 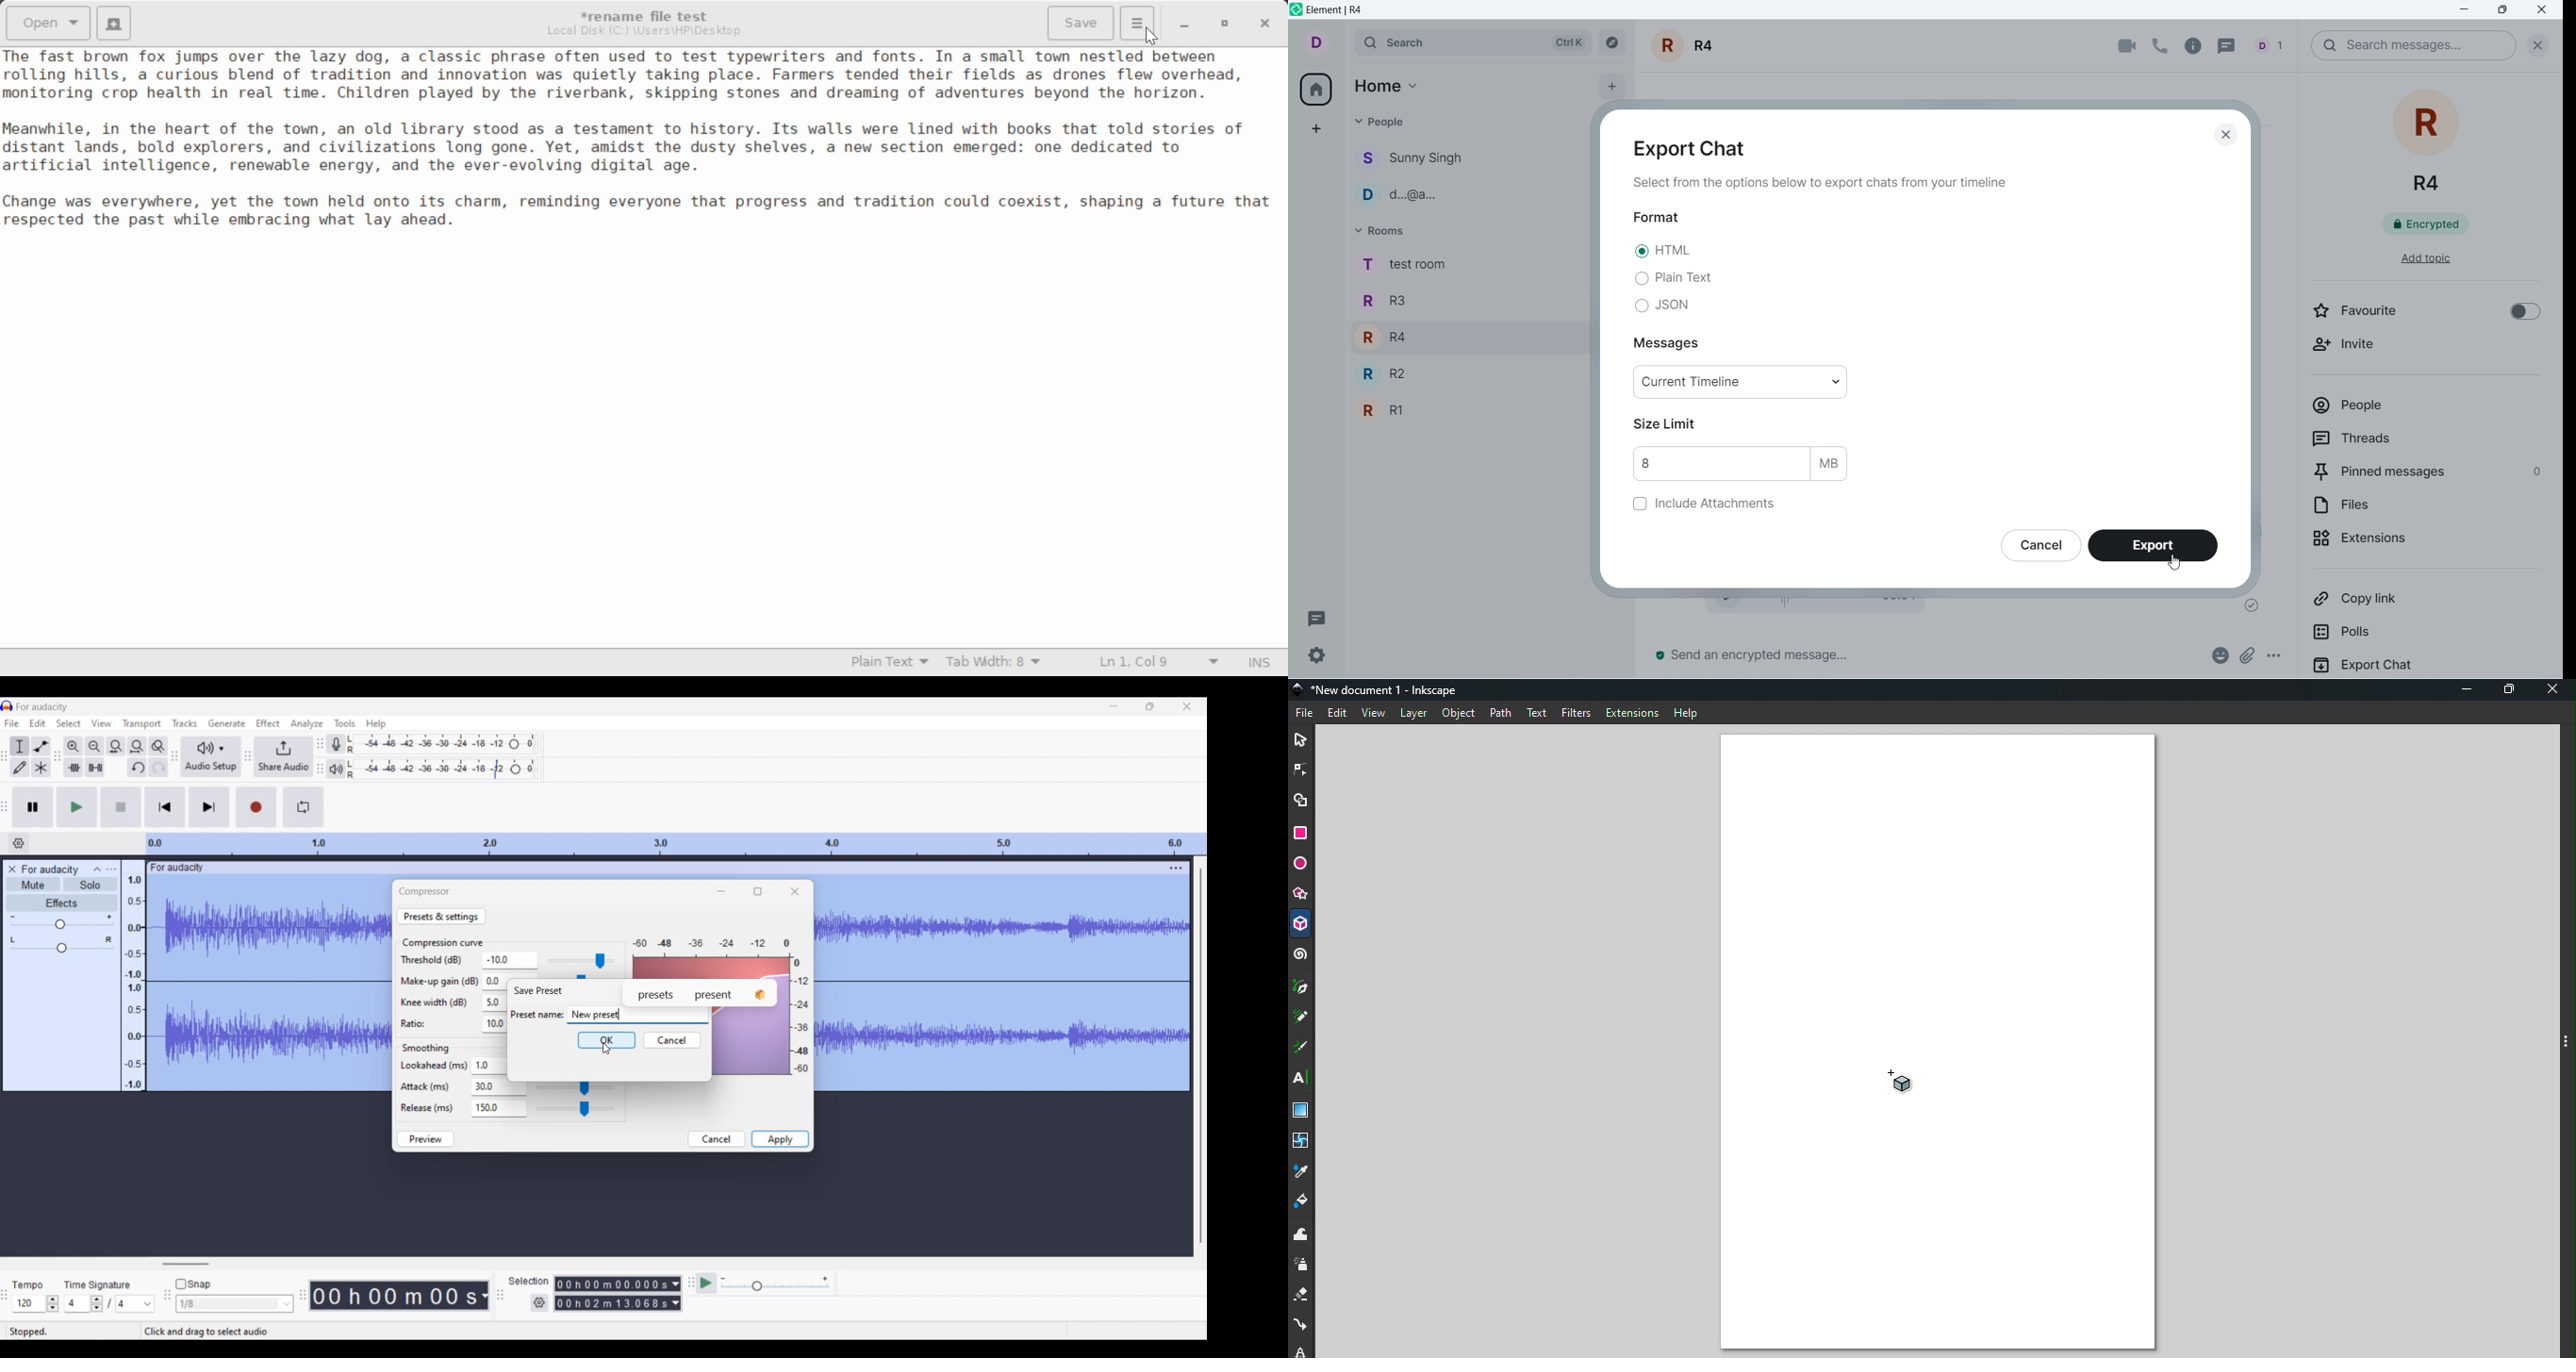 I want to click on Close interface, so click(x=1187, y=707).